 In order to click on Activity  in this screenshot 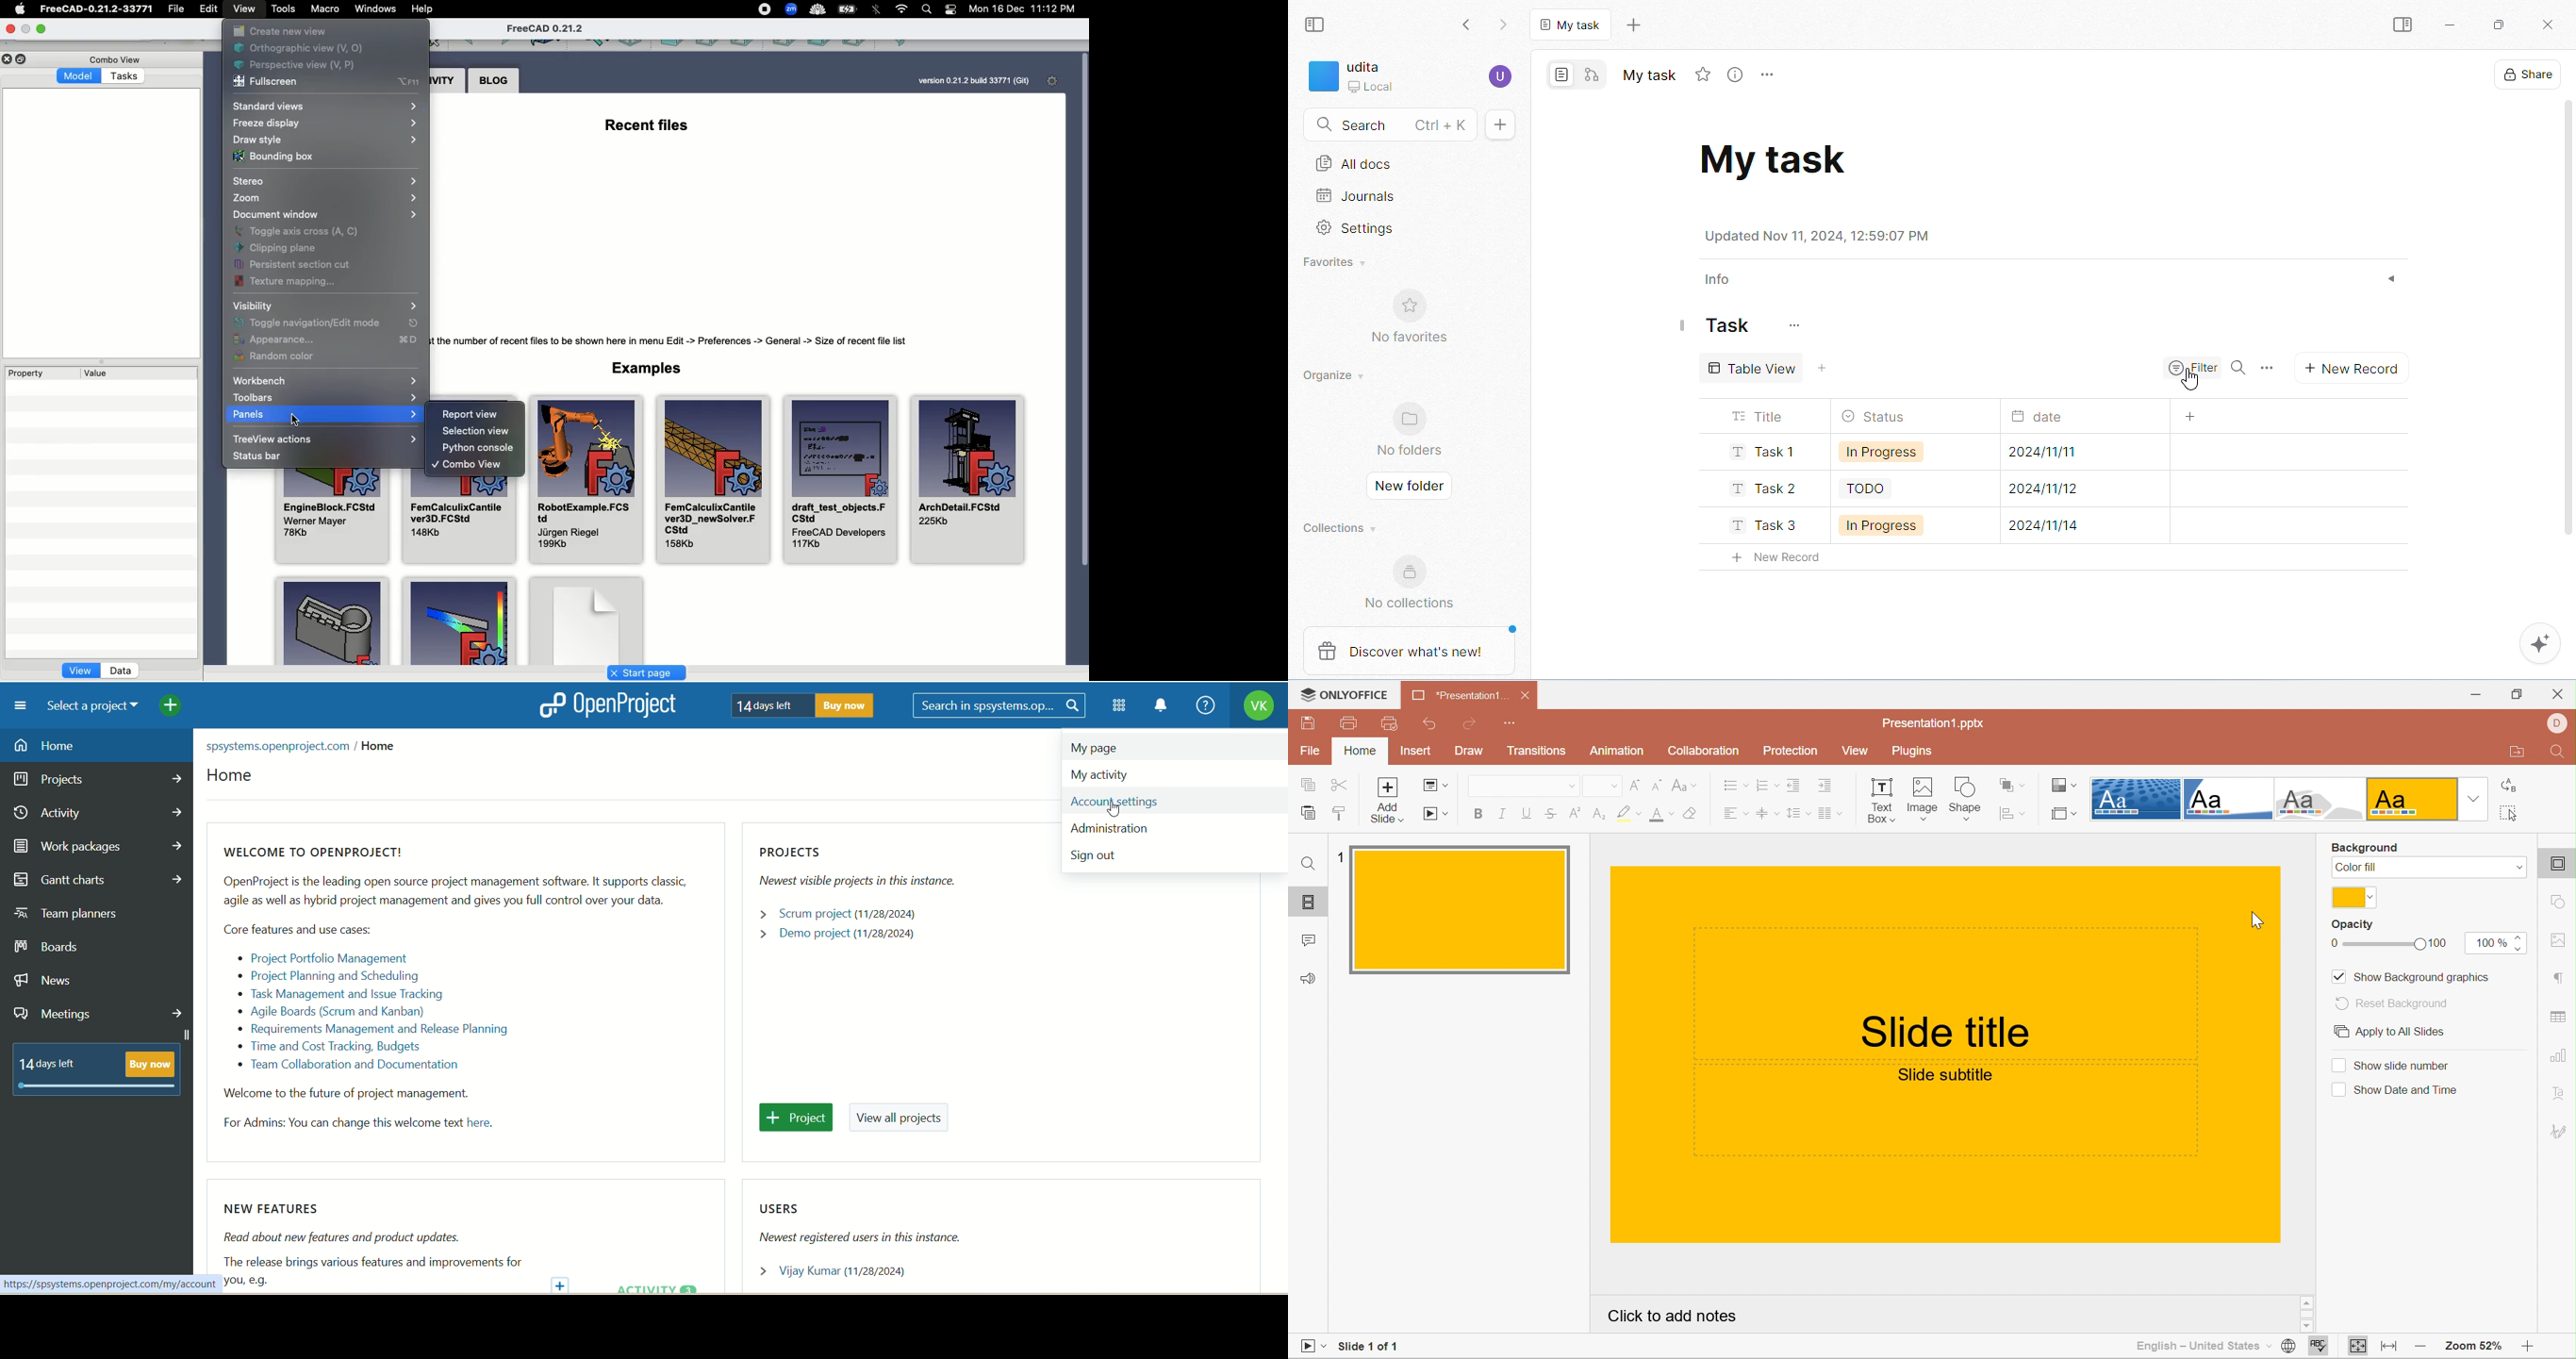, I will do `click(448, 80)`.